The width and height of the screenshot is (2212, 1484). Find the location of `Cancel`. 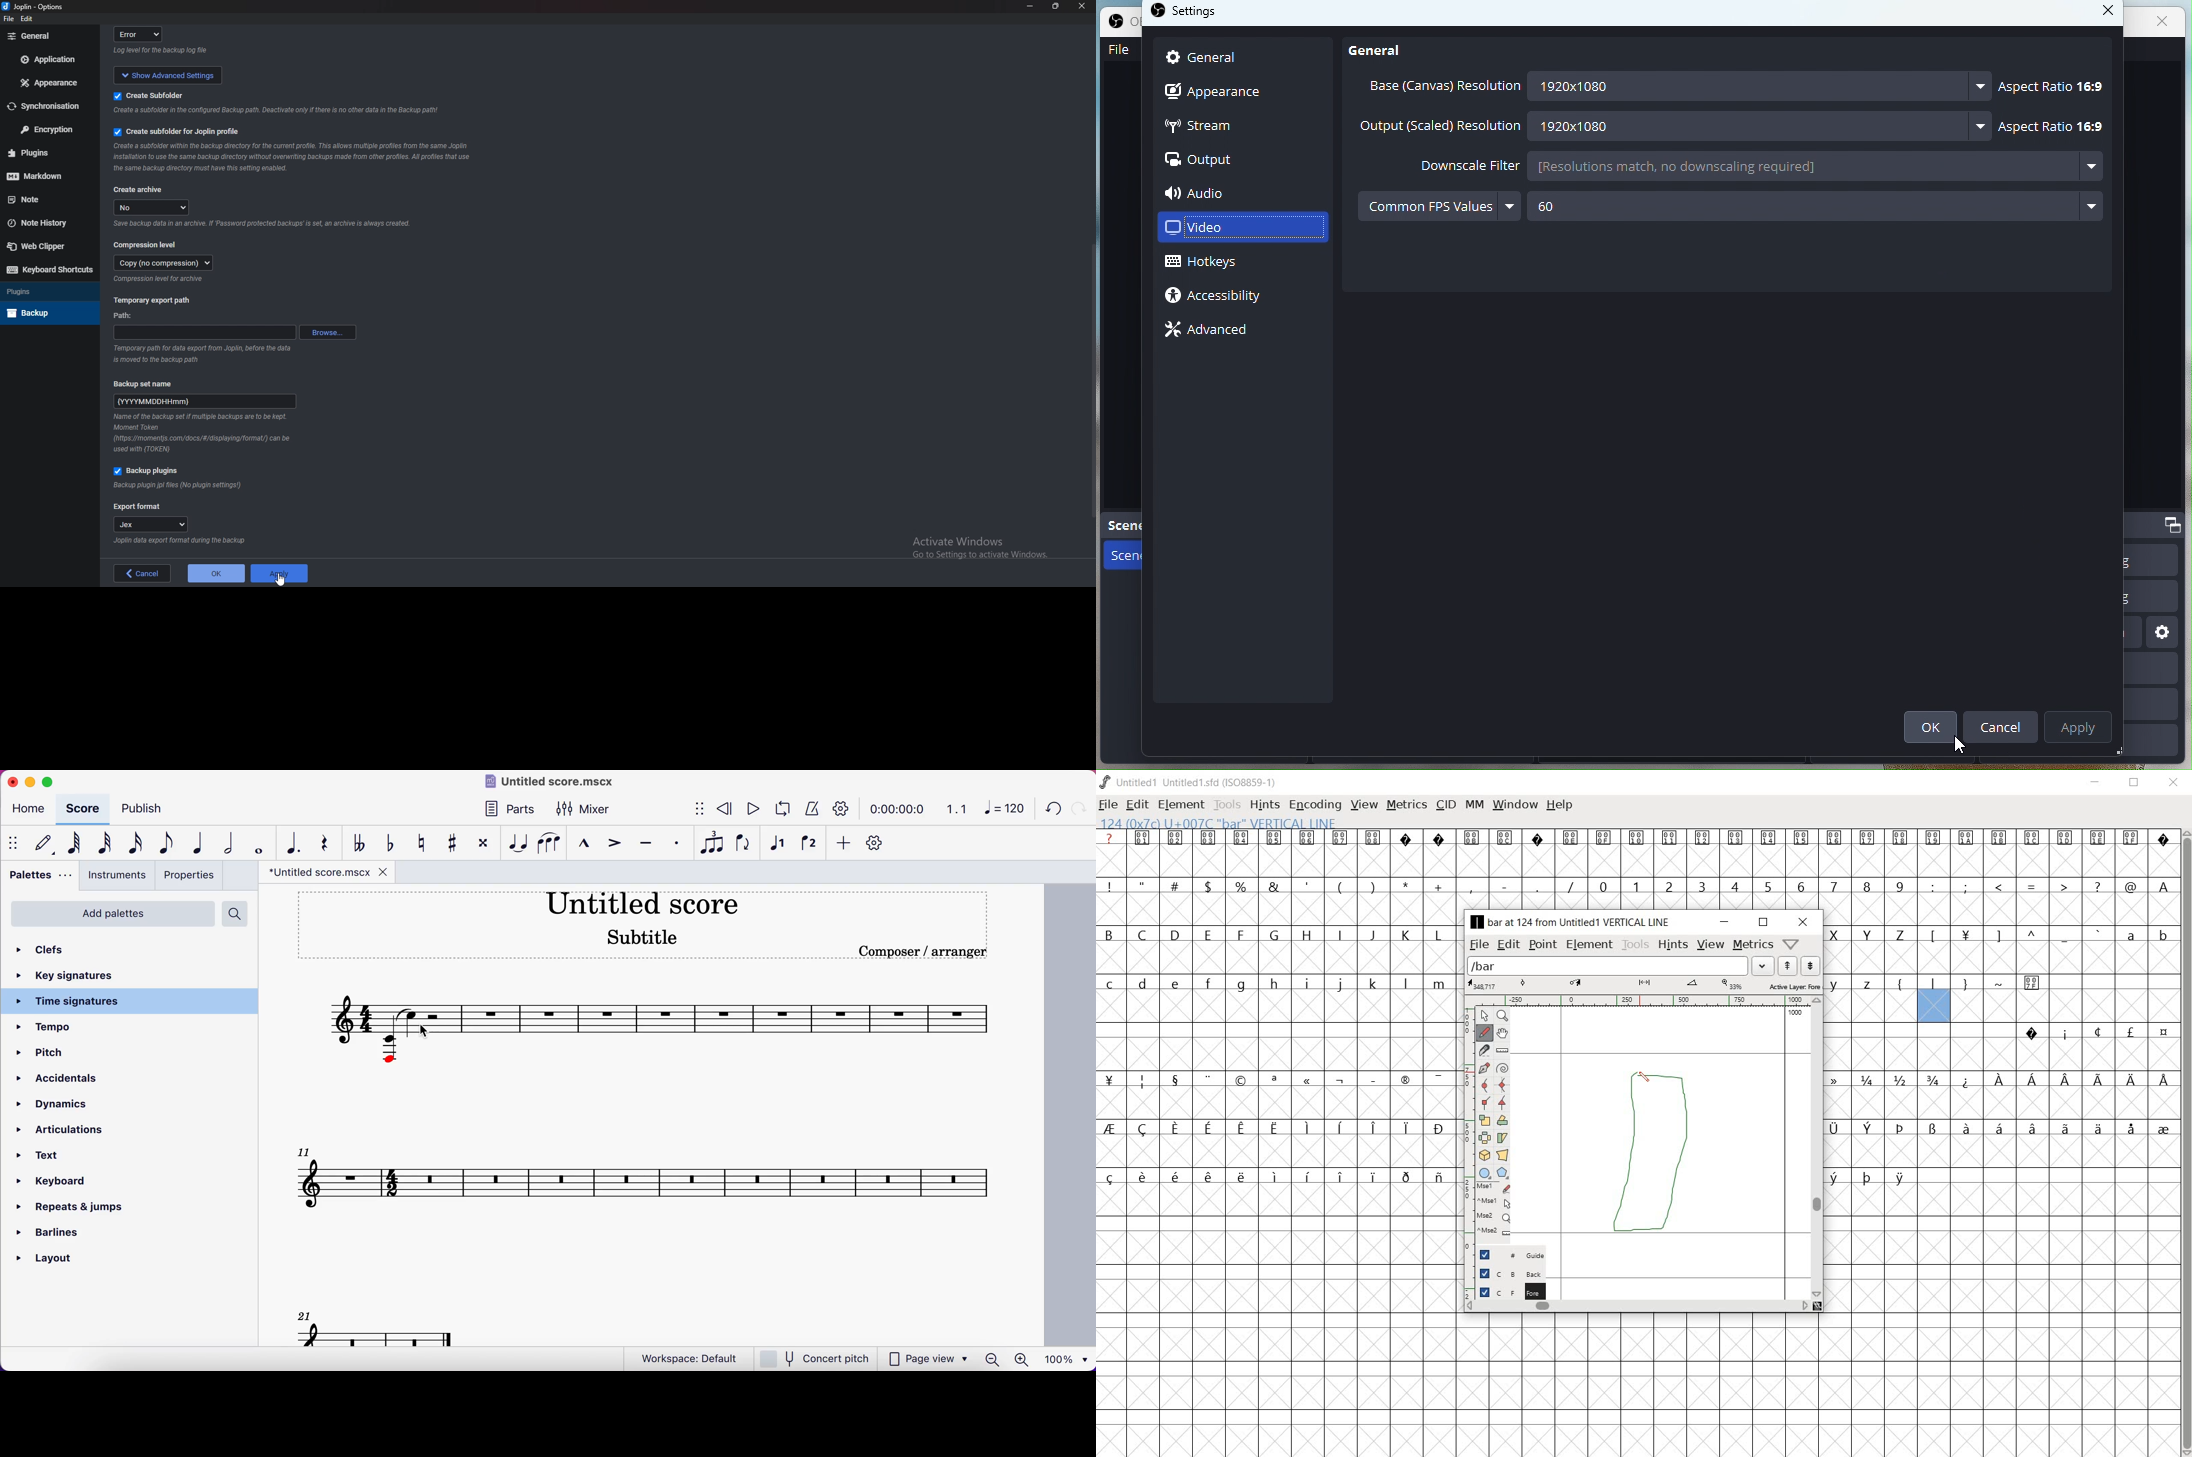

Cancel is located at coordinates (2000, 727).